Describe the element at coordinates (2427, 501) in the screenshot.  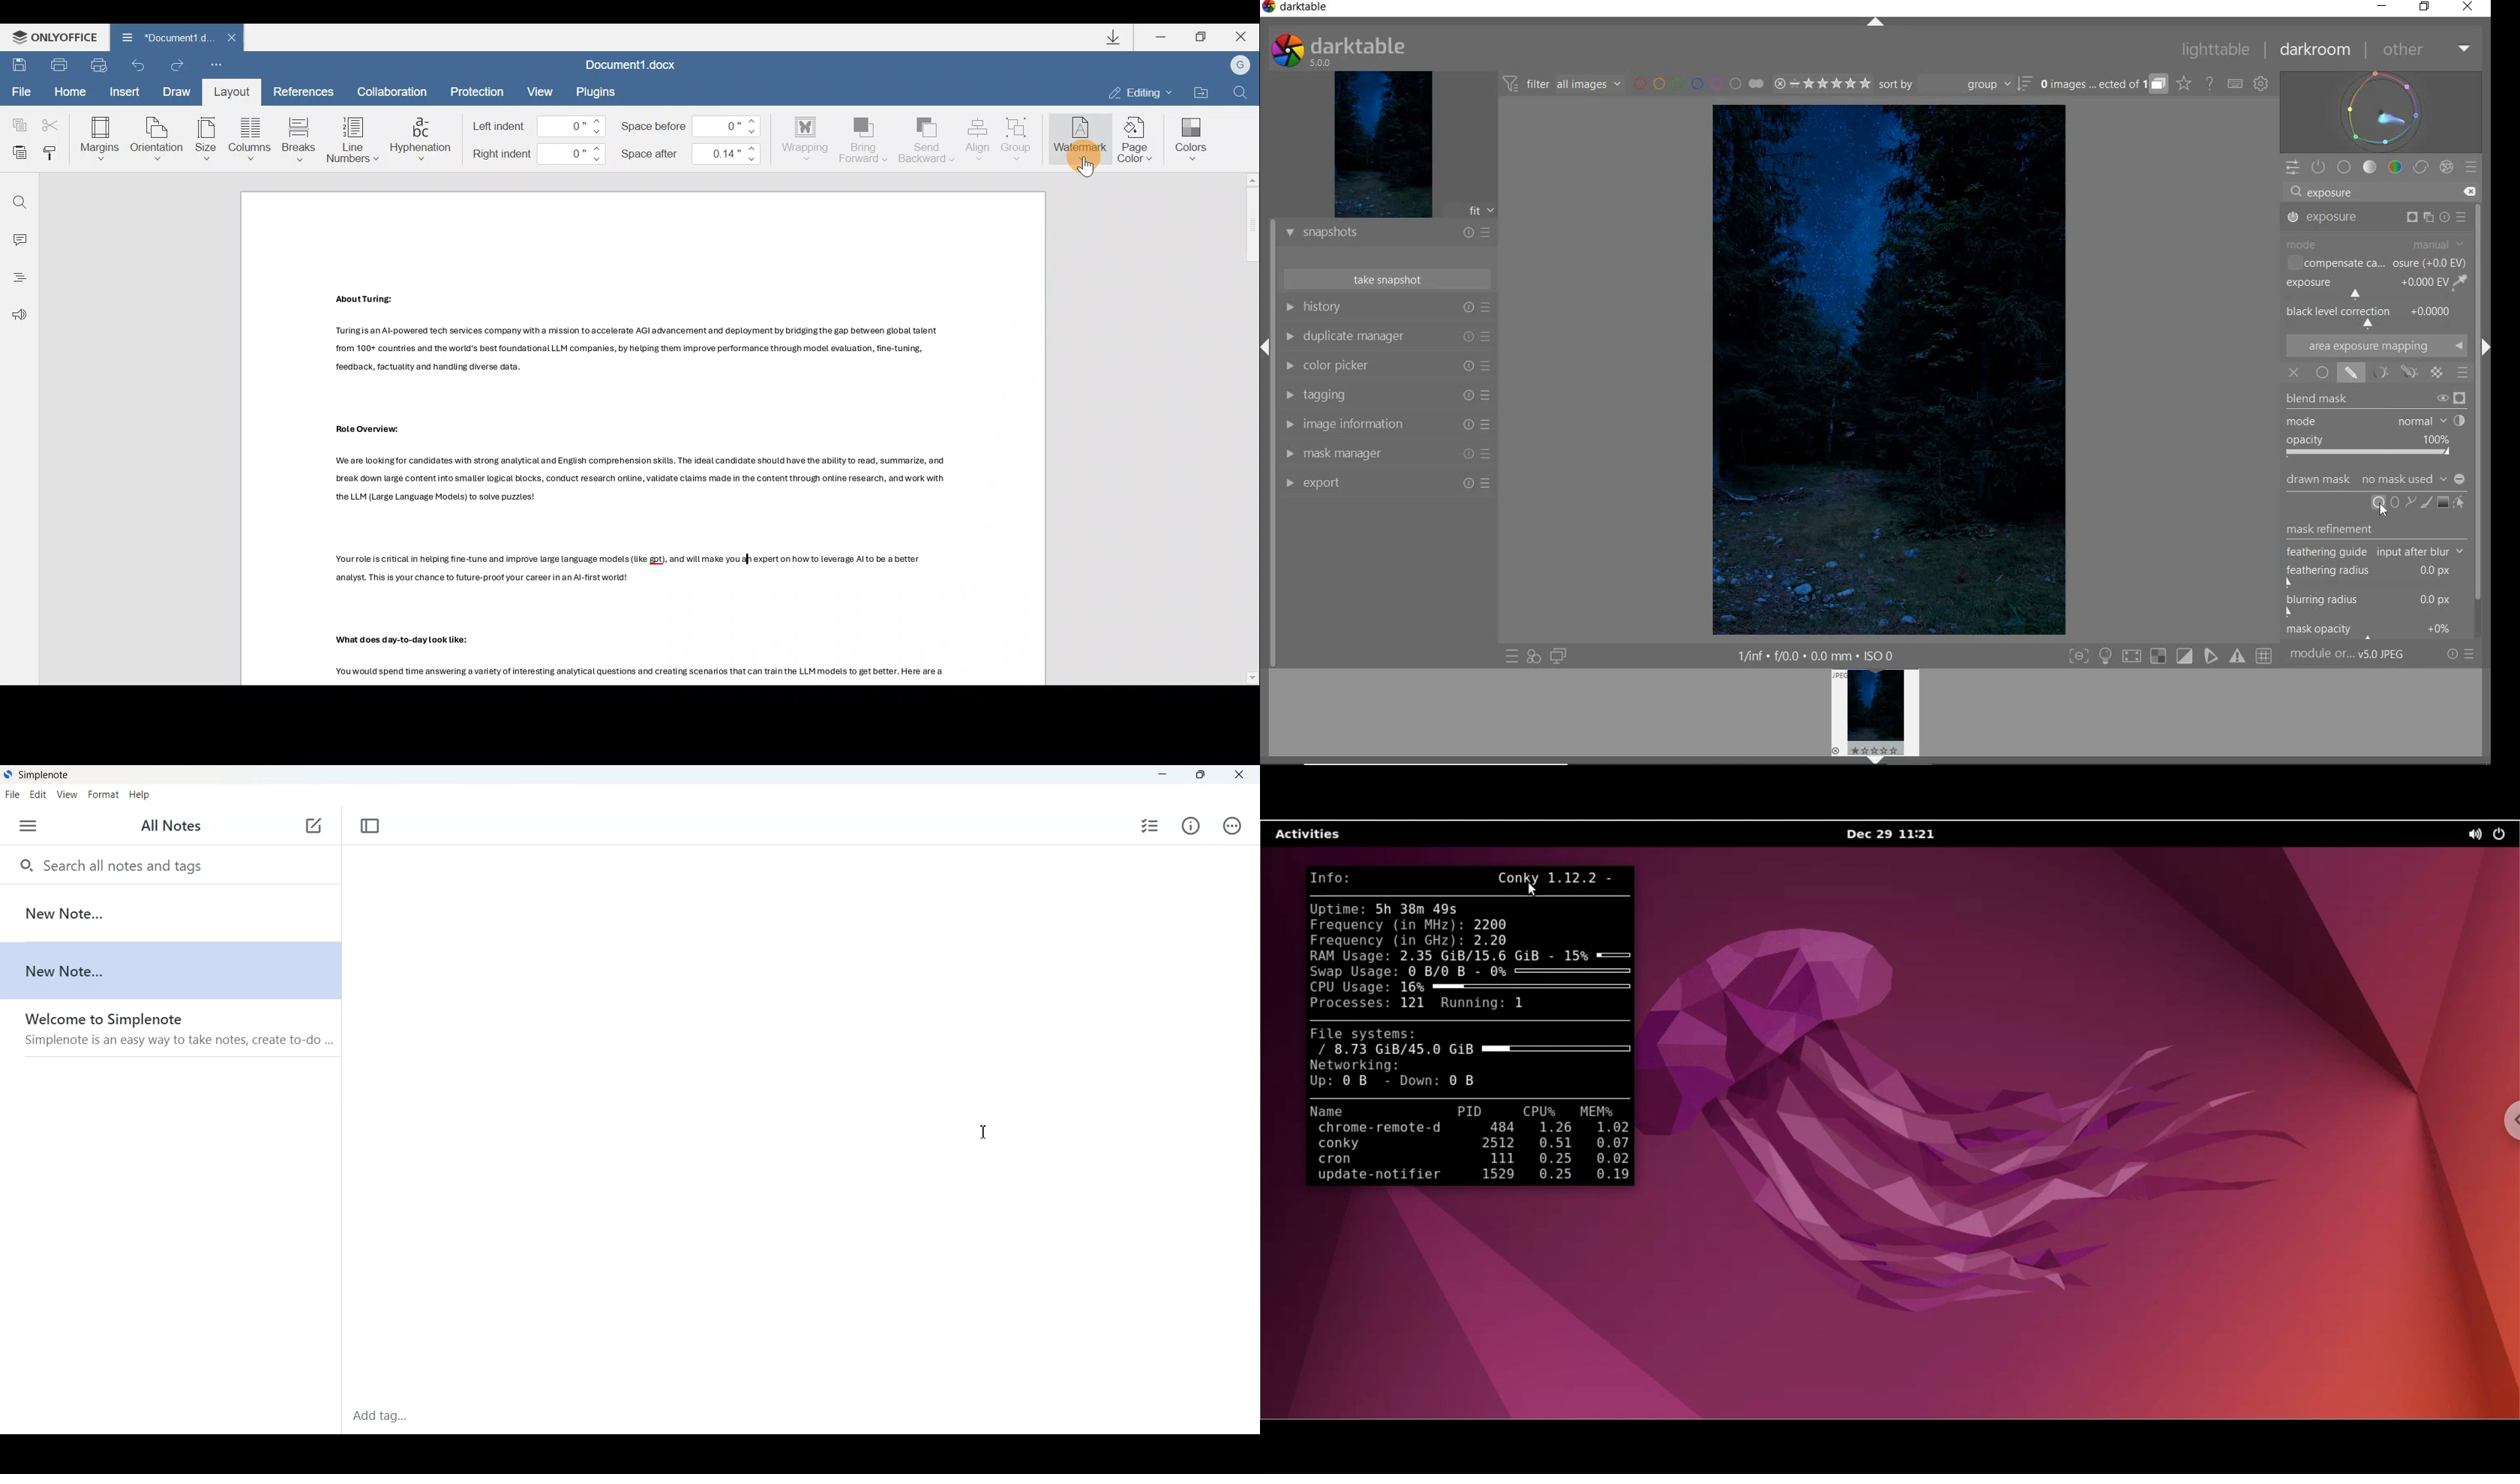
I see `ADD BRUSH` at that location.